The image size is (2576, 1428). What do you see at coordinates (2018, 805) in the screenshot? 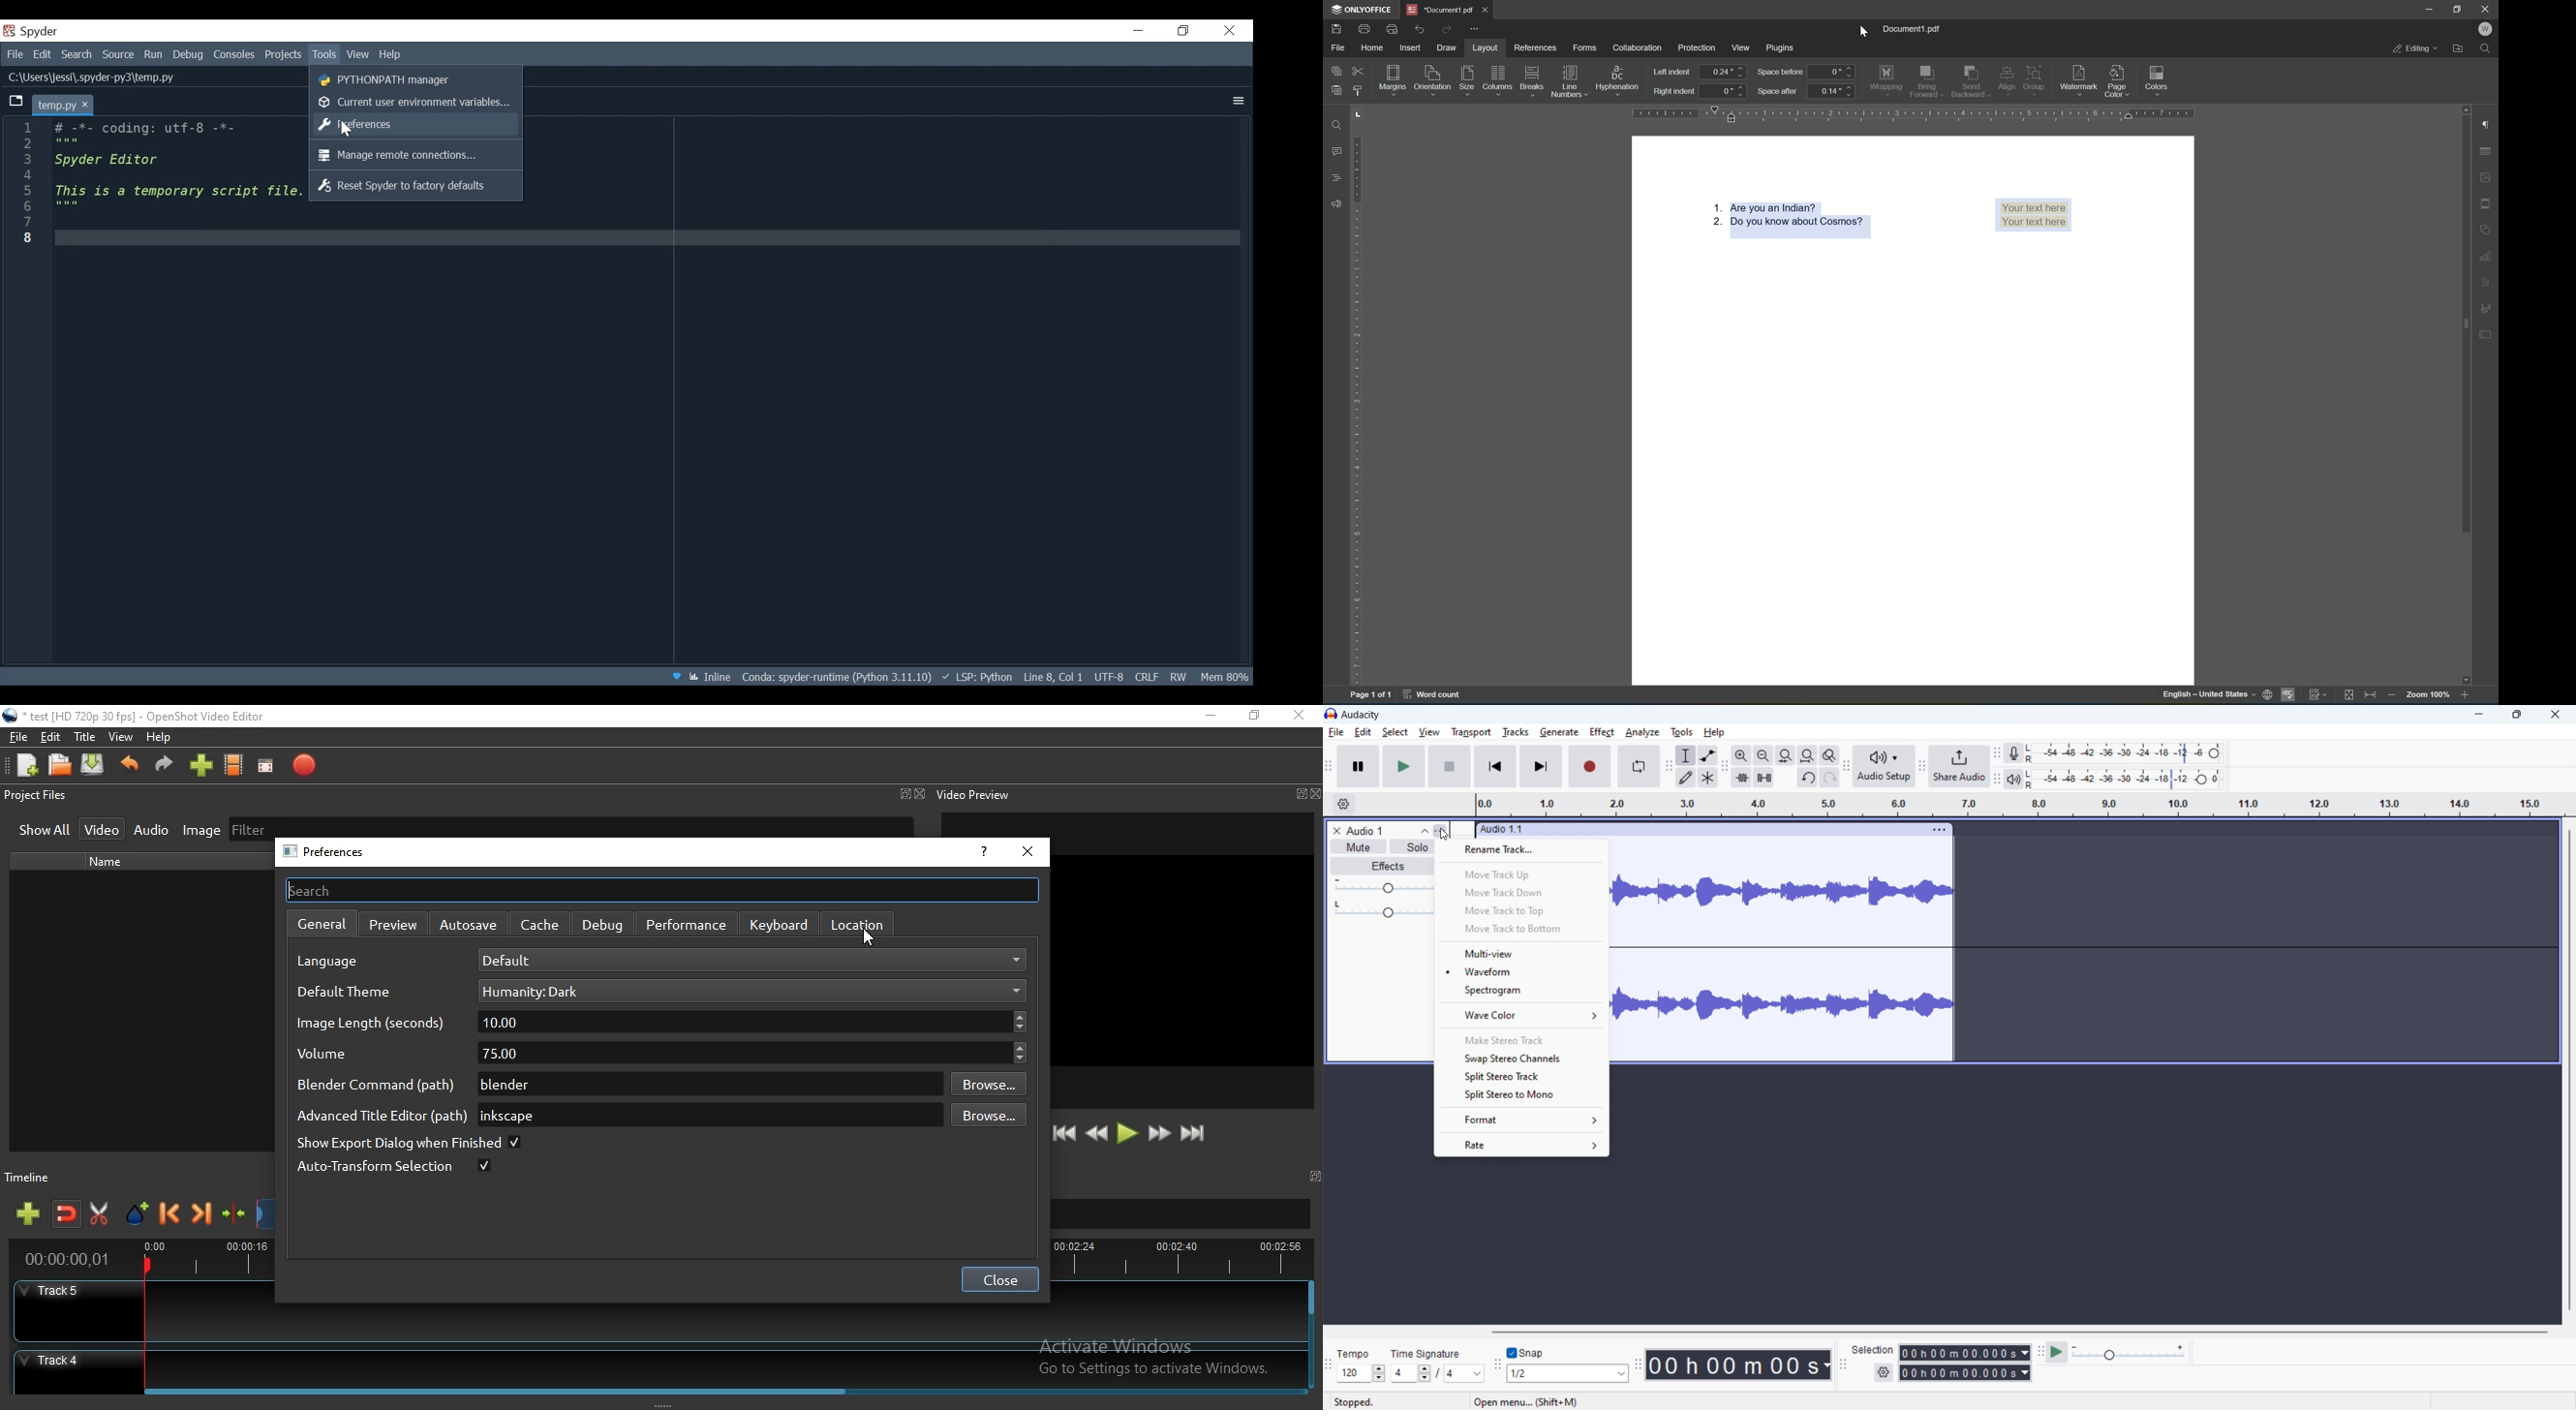
I see `timeline` at bounding box center [2018, 805].